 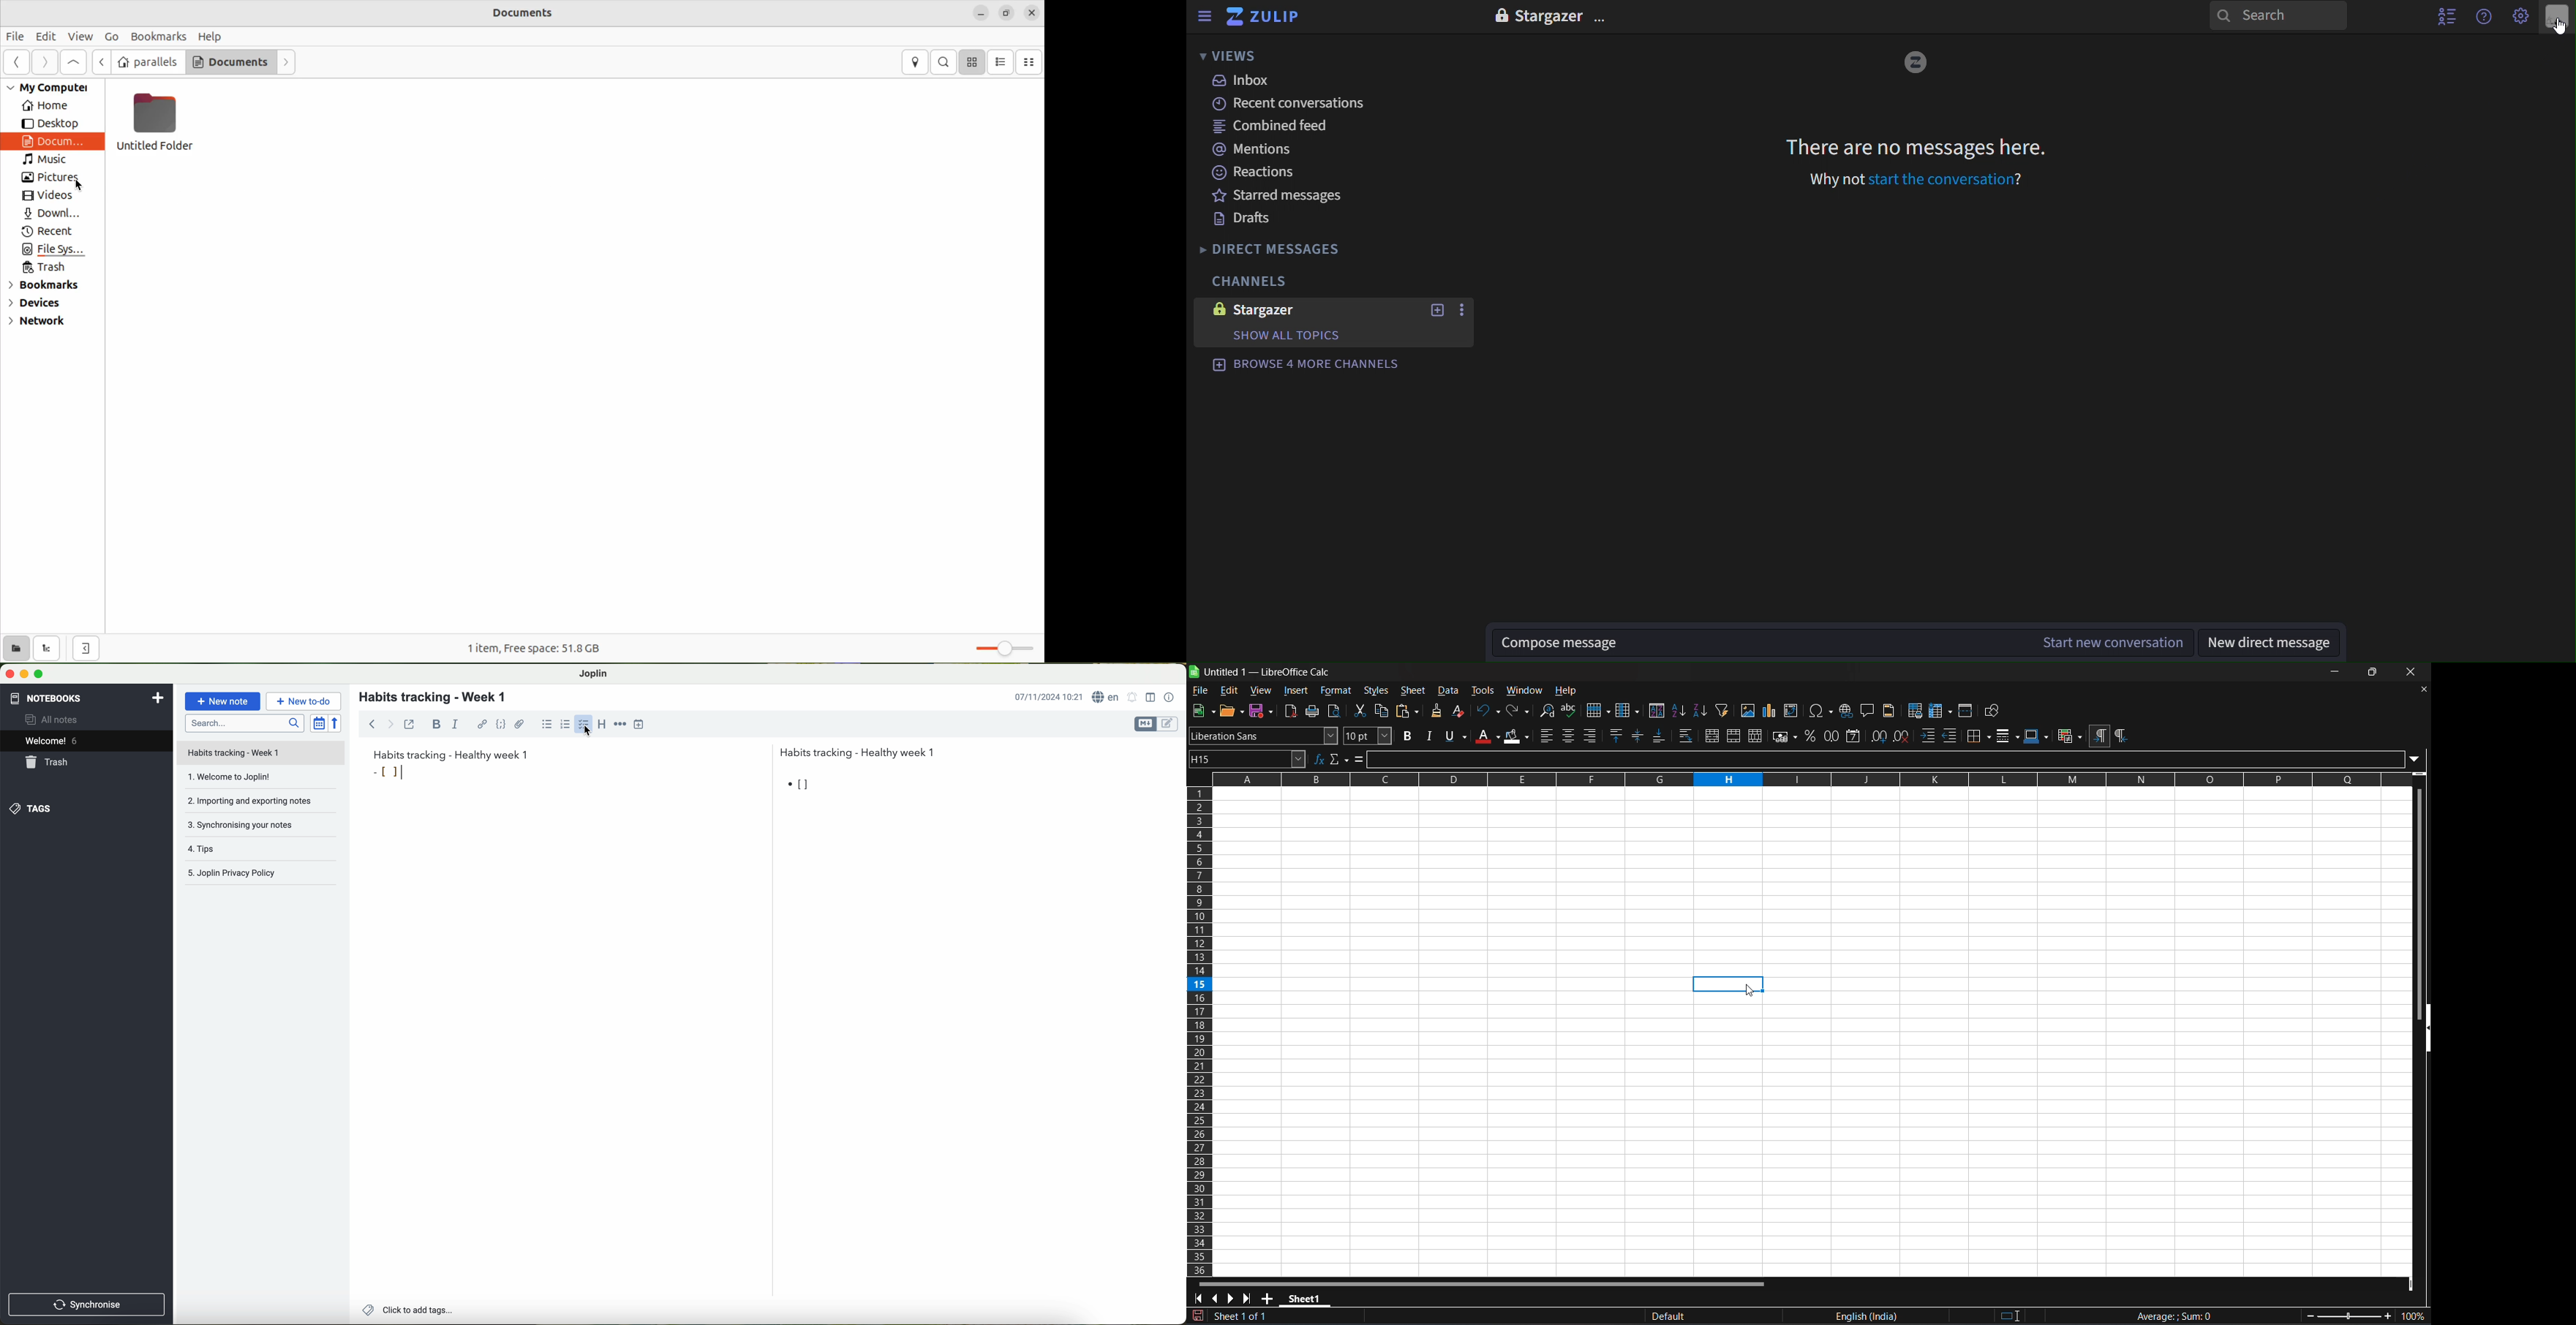 I want to click on language, so click(x=1107, y=697).